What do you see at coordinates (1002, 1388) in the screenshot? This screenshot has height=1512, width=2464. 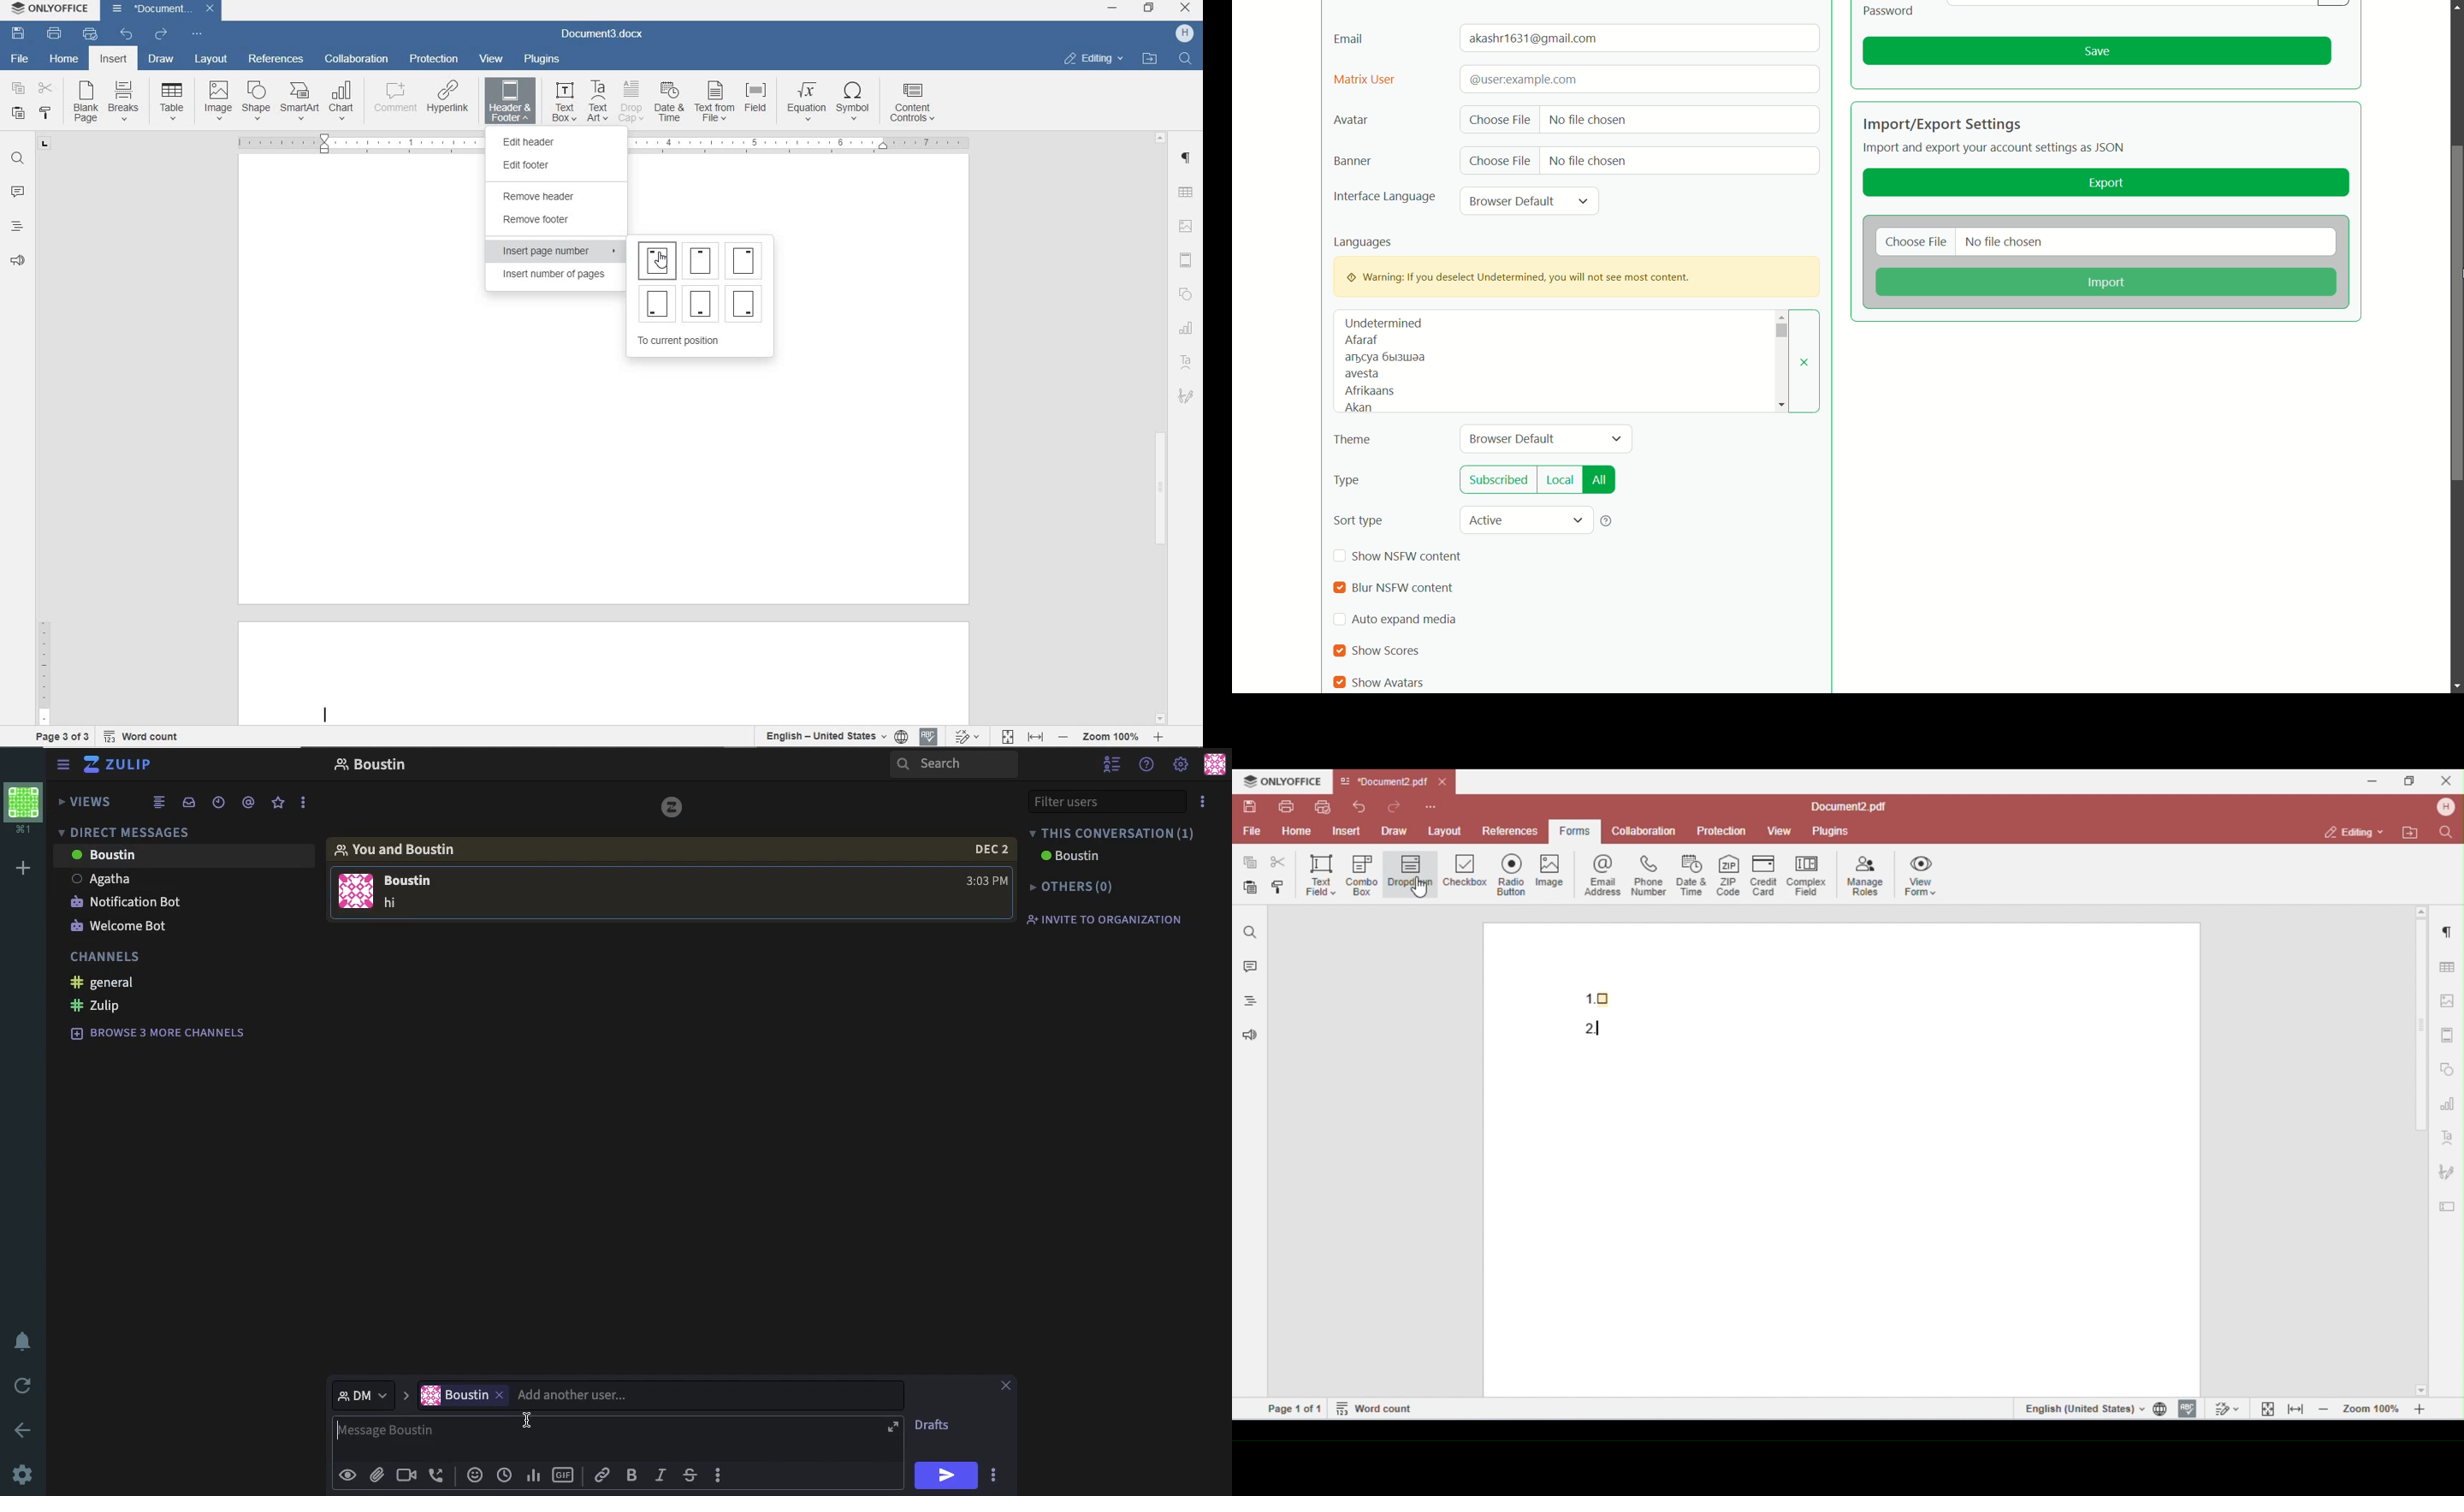 I see `close` at bounding box center [1002, 1388].